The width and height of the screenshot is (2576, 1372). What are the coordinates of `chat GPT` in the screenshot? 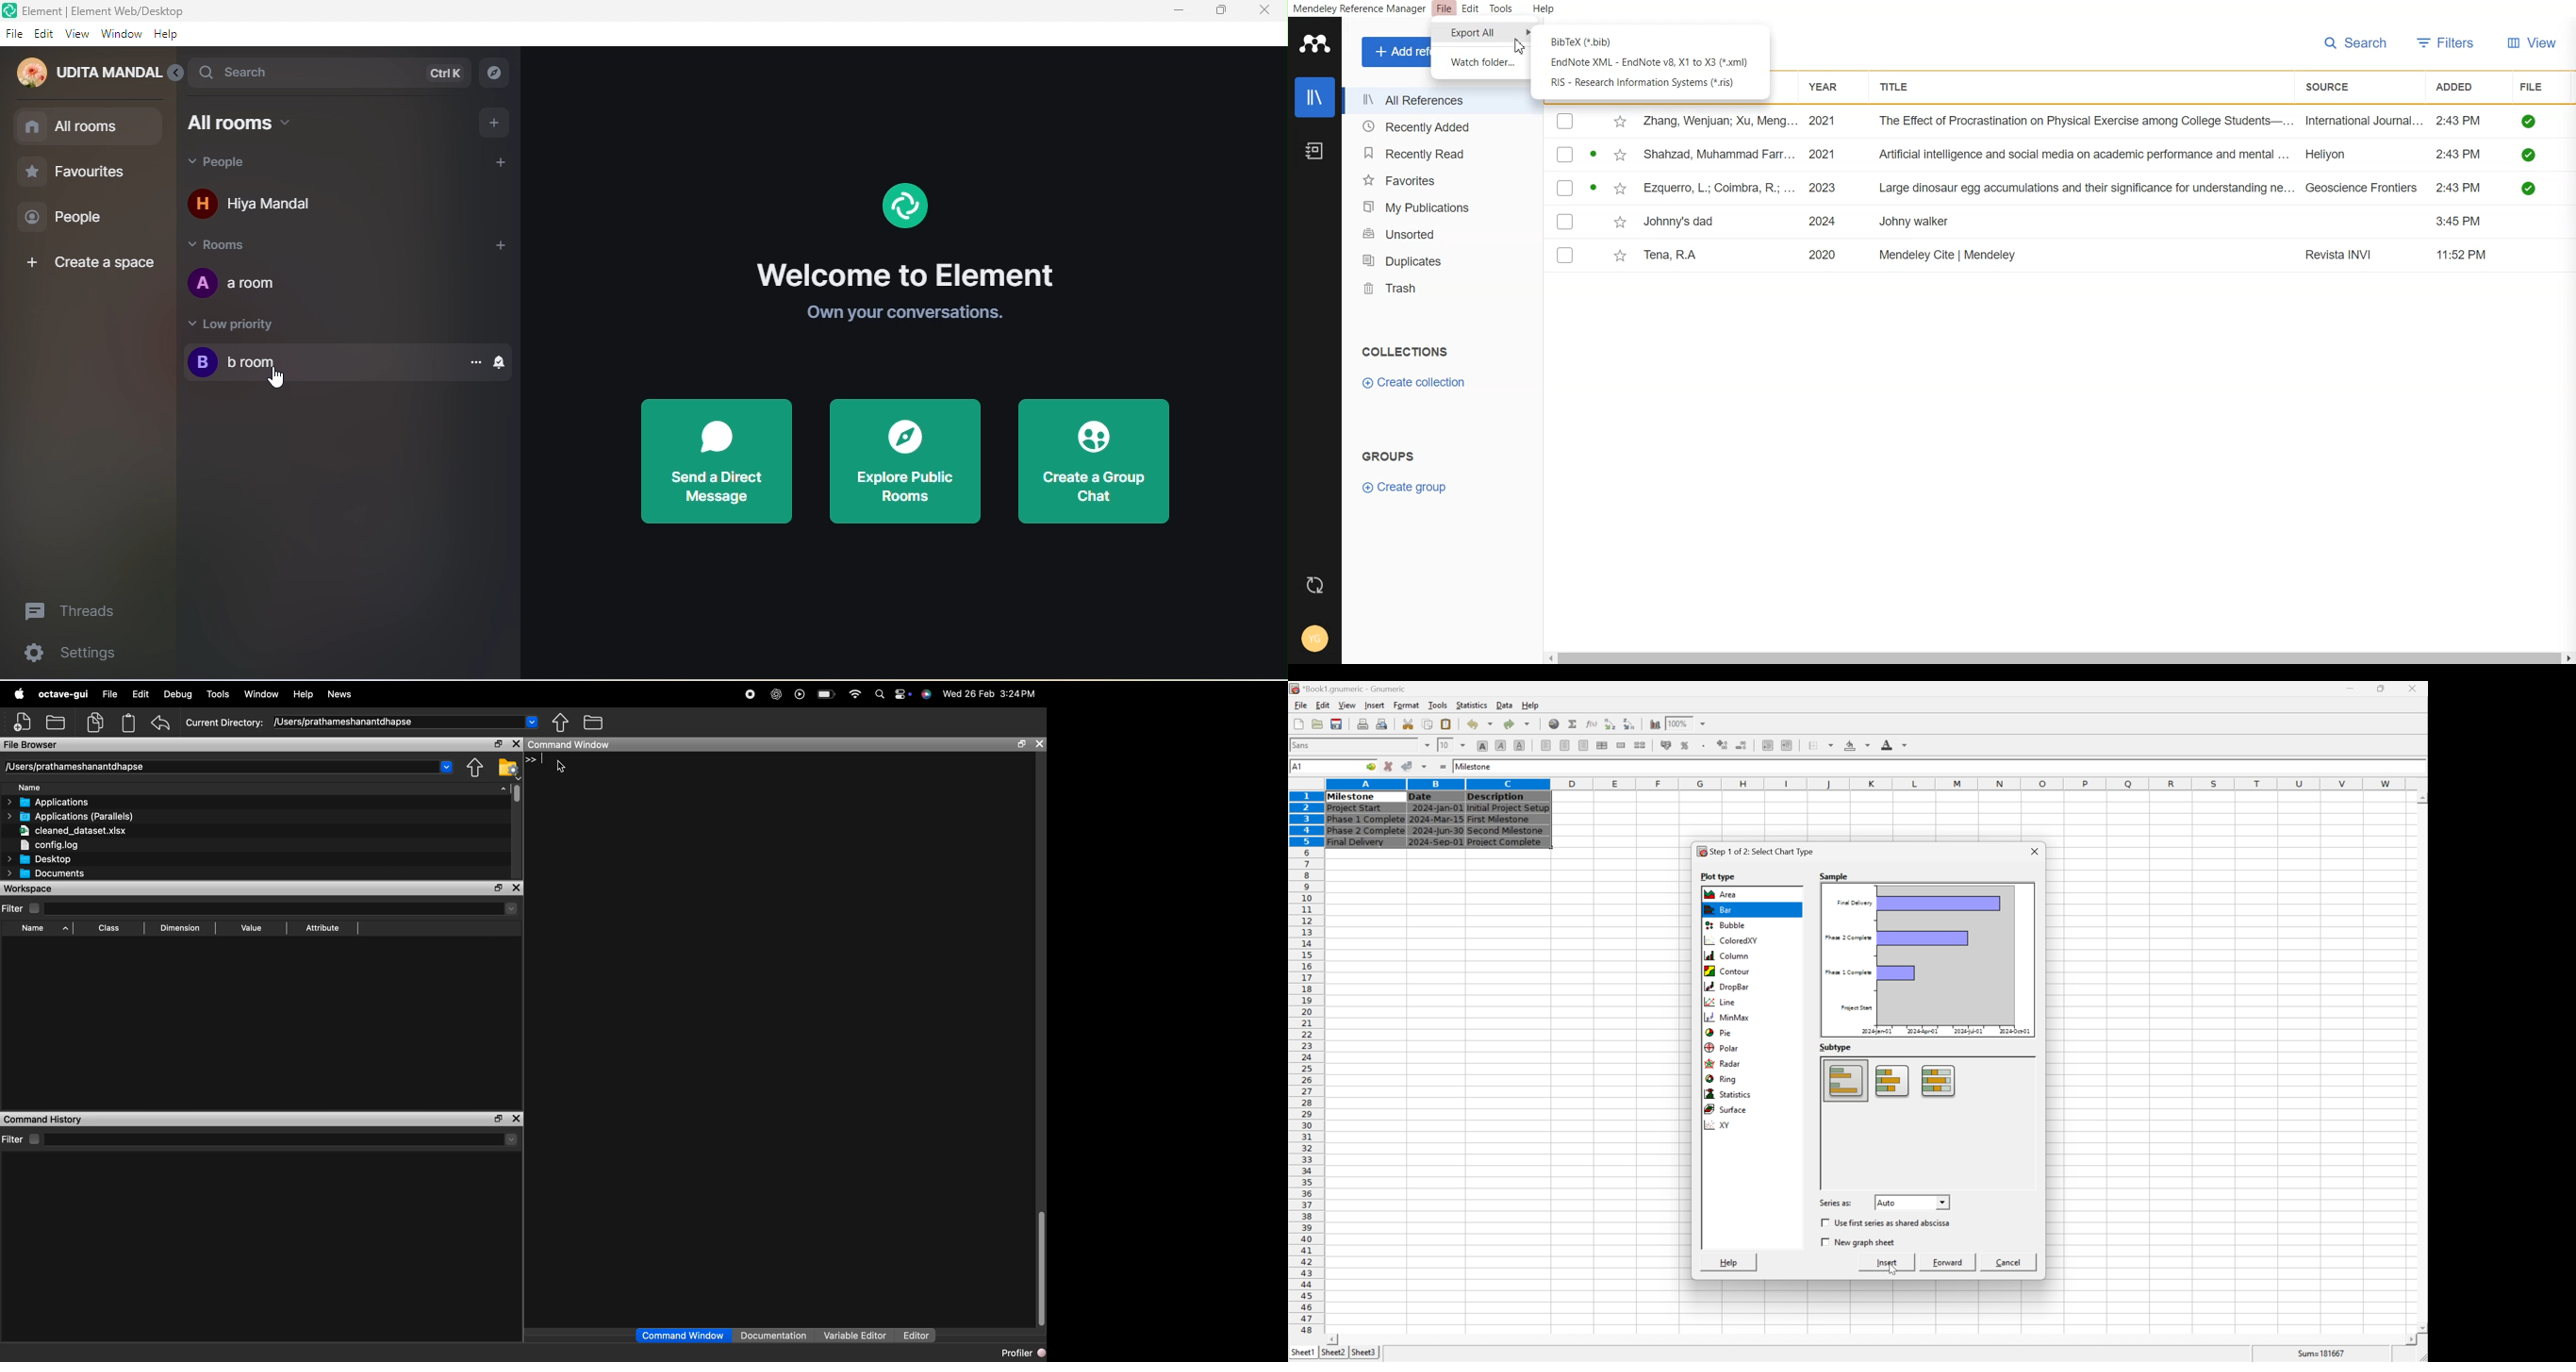 It's located at (774, 696).